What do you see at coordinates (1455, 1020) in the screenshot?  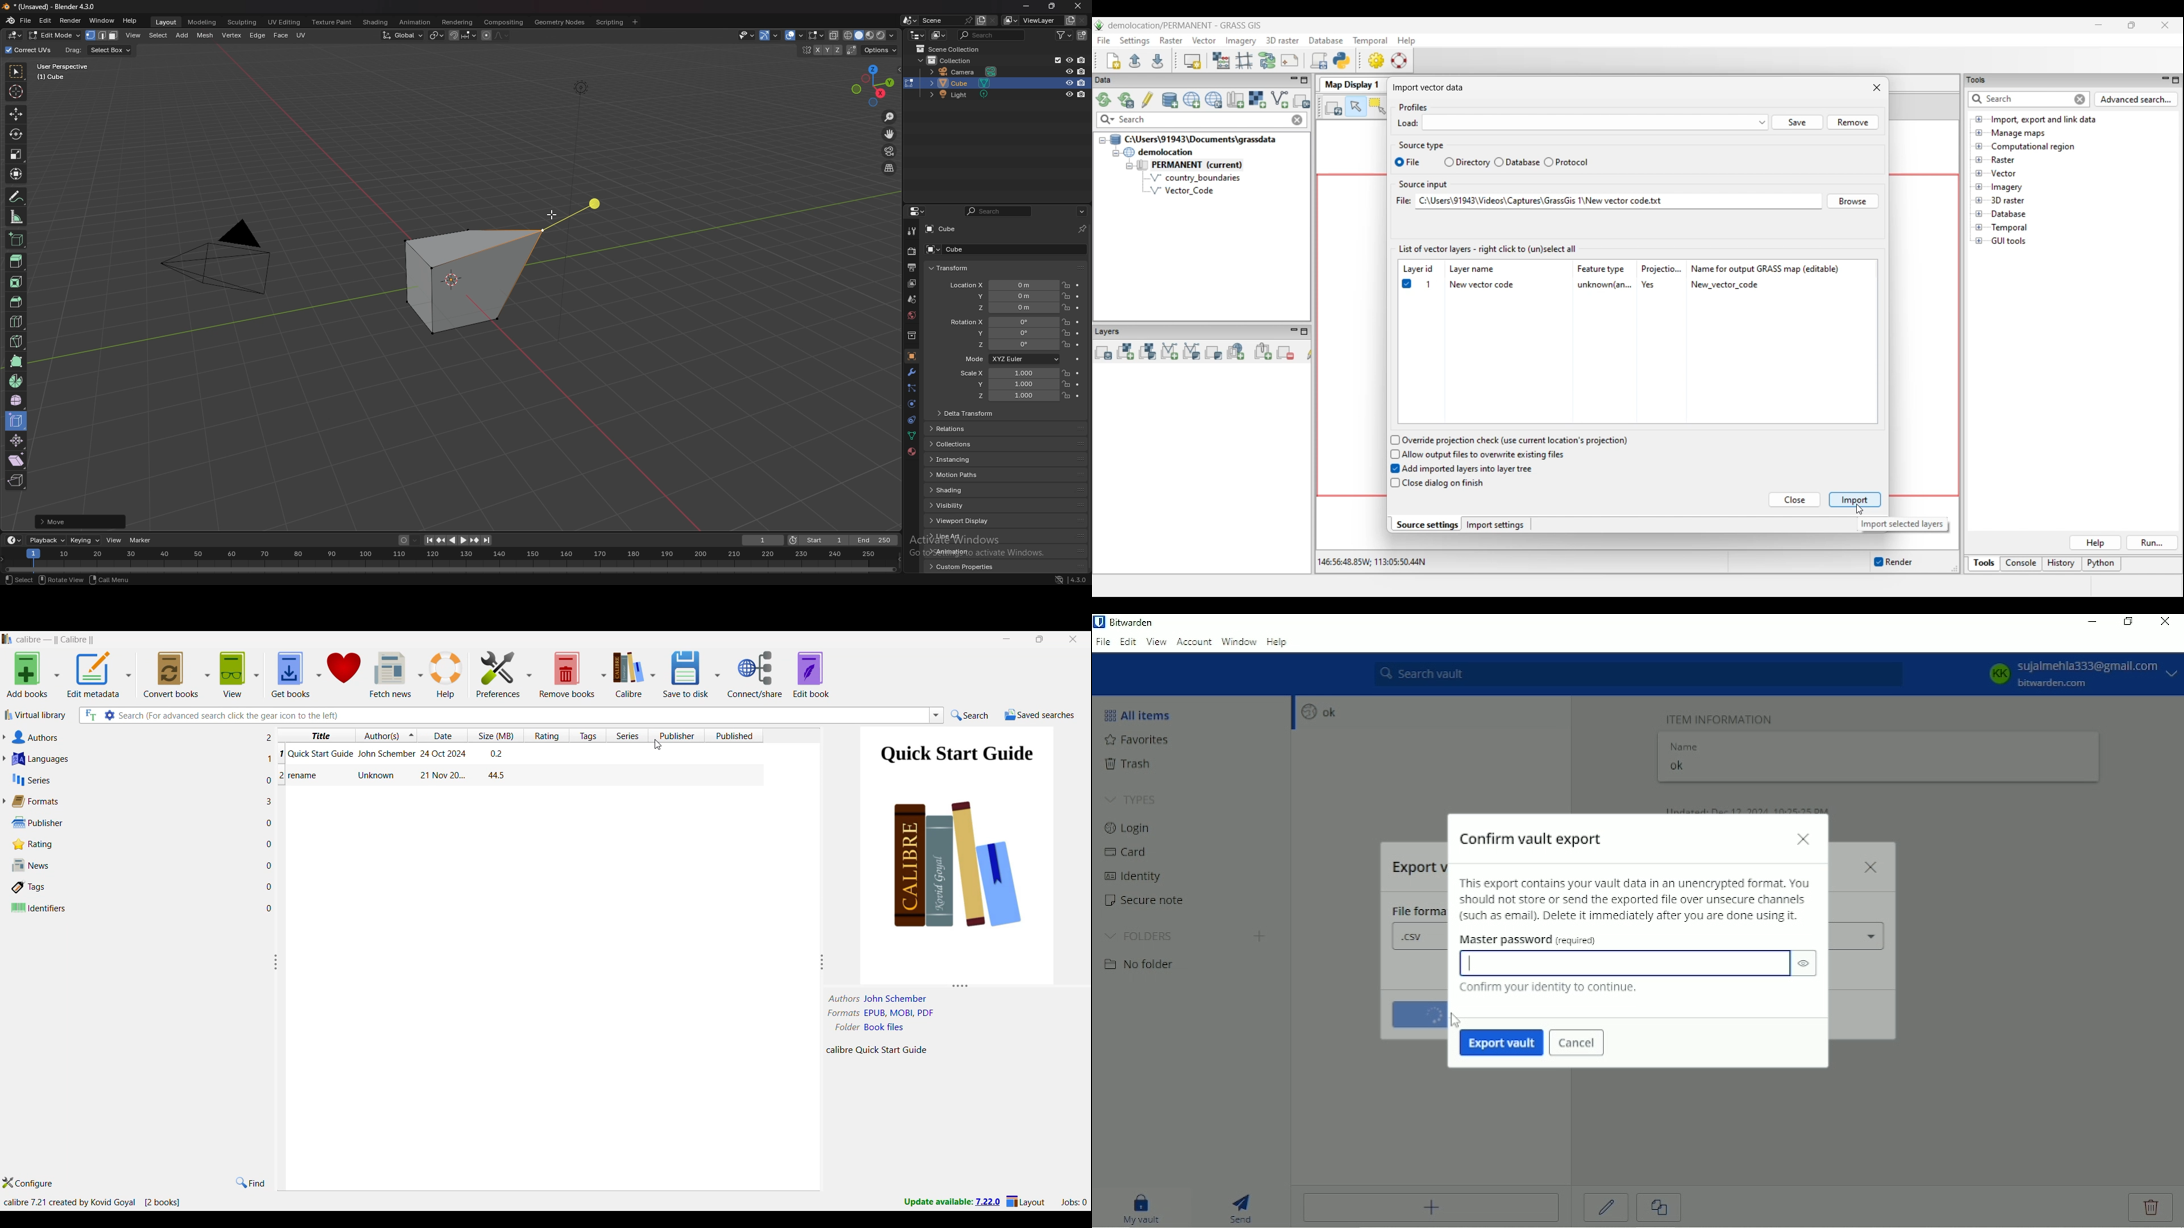 I see `Cursor` at bounding box center [1455, 1020].